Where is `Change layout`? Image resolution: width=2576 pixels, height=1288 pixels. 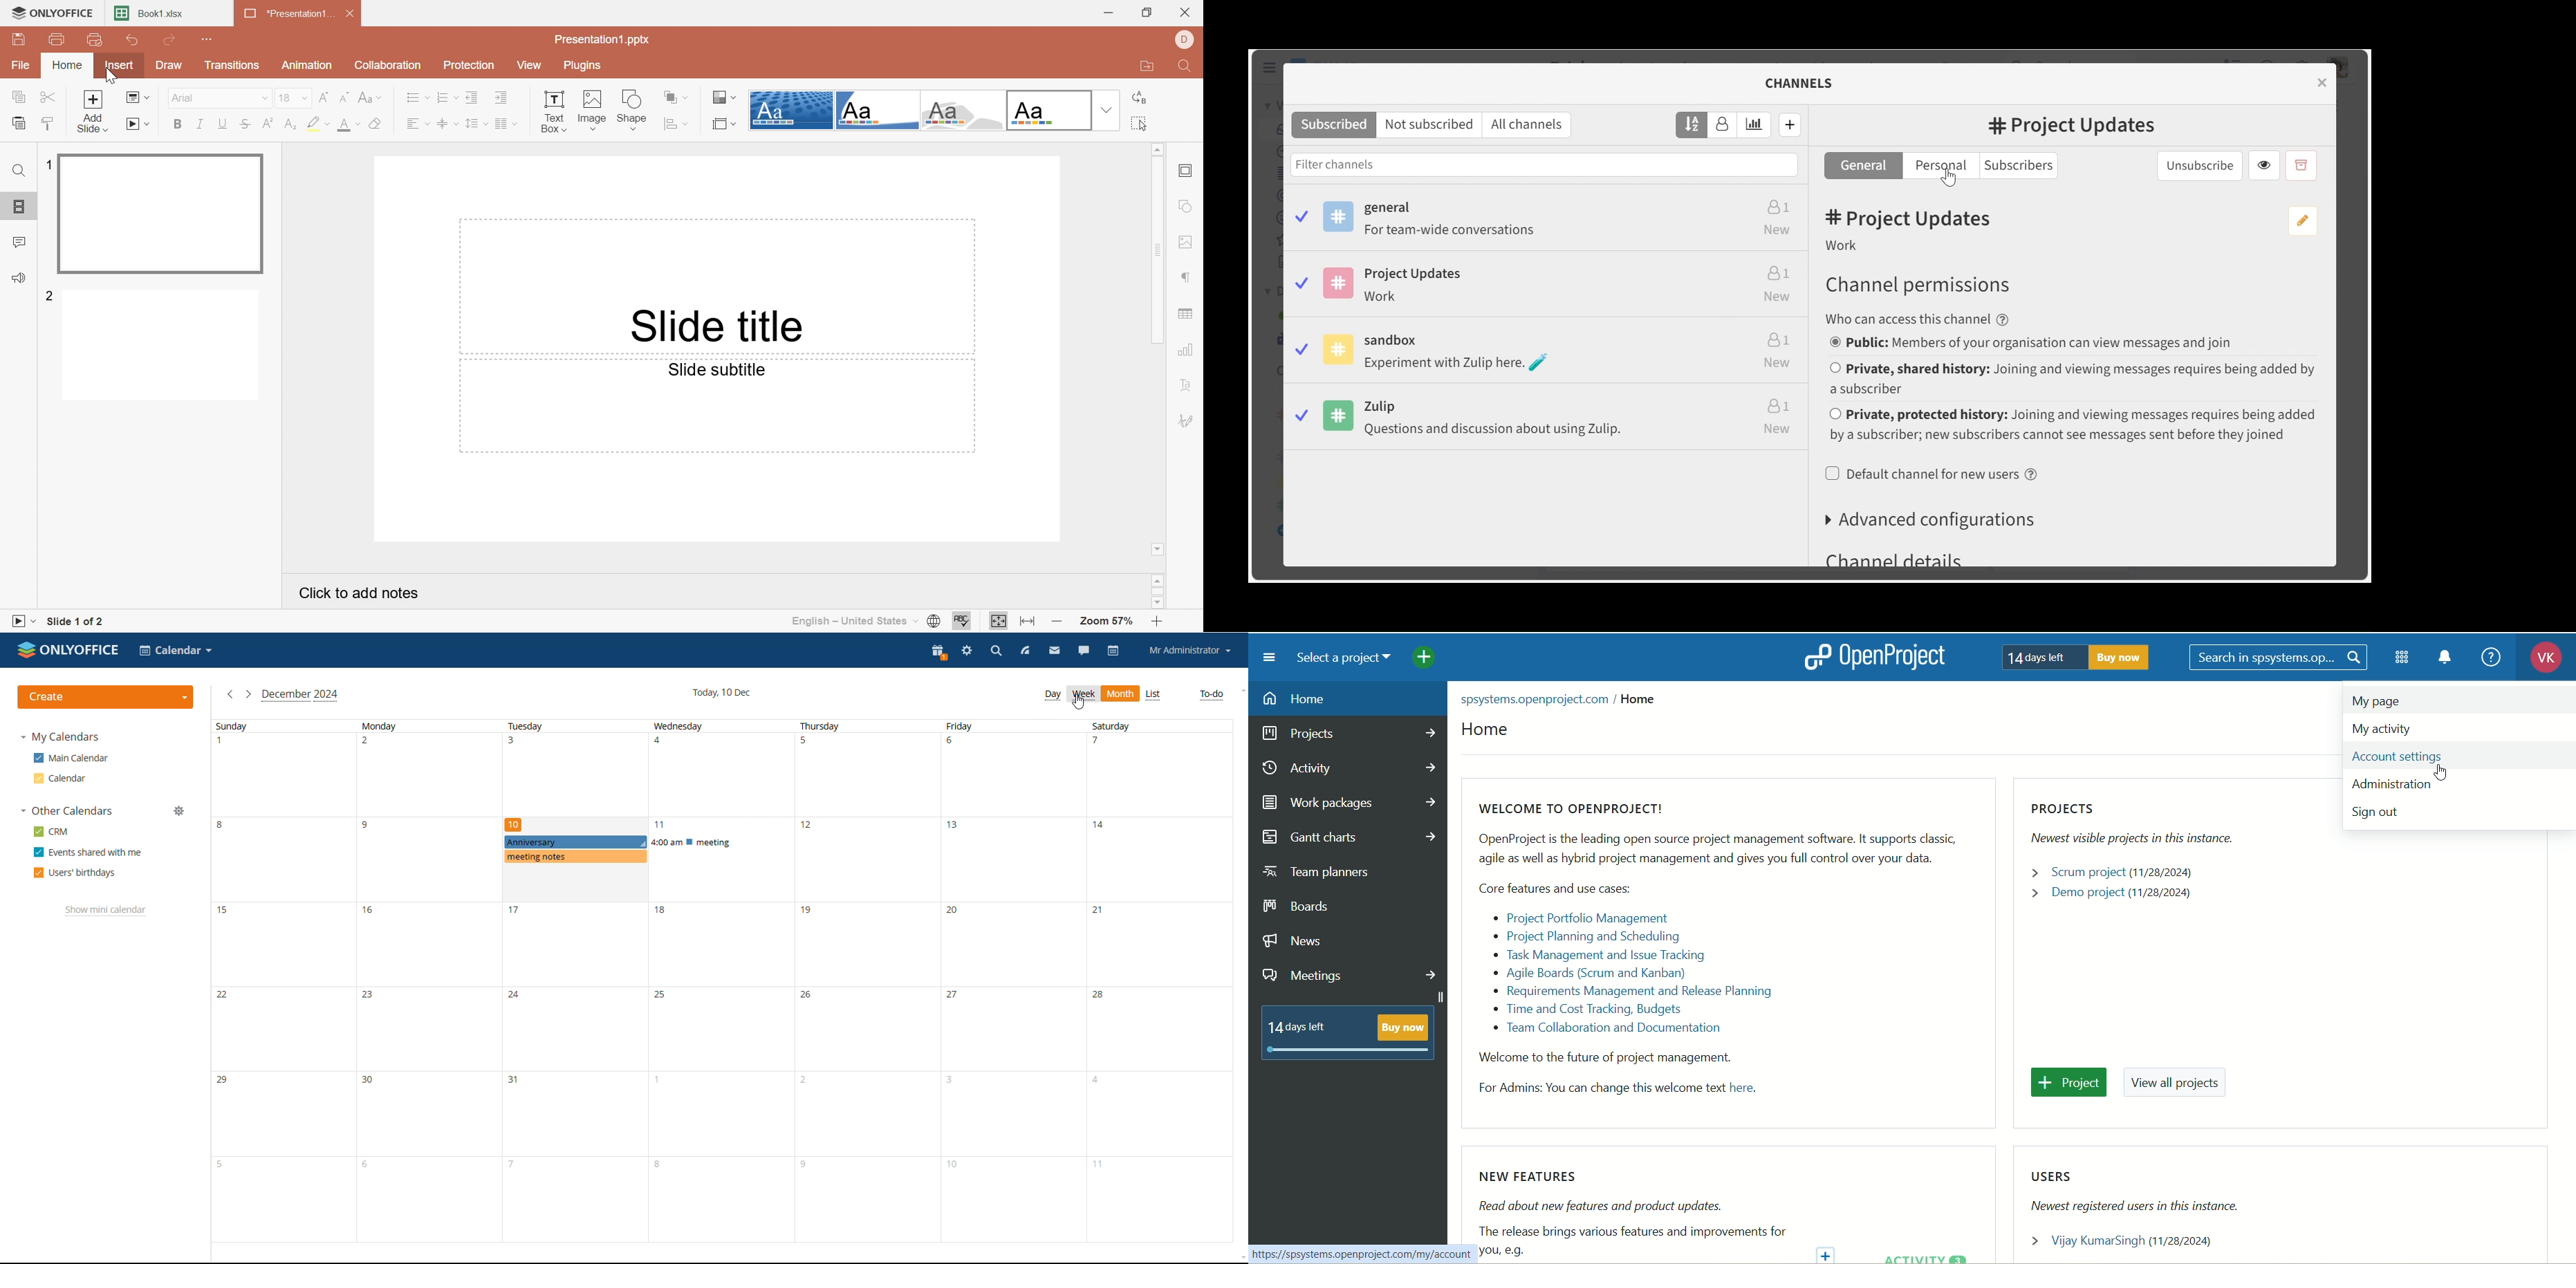
Change layout is located at coordinates (138, 99).